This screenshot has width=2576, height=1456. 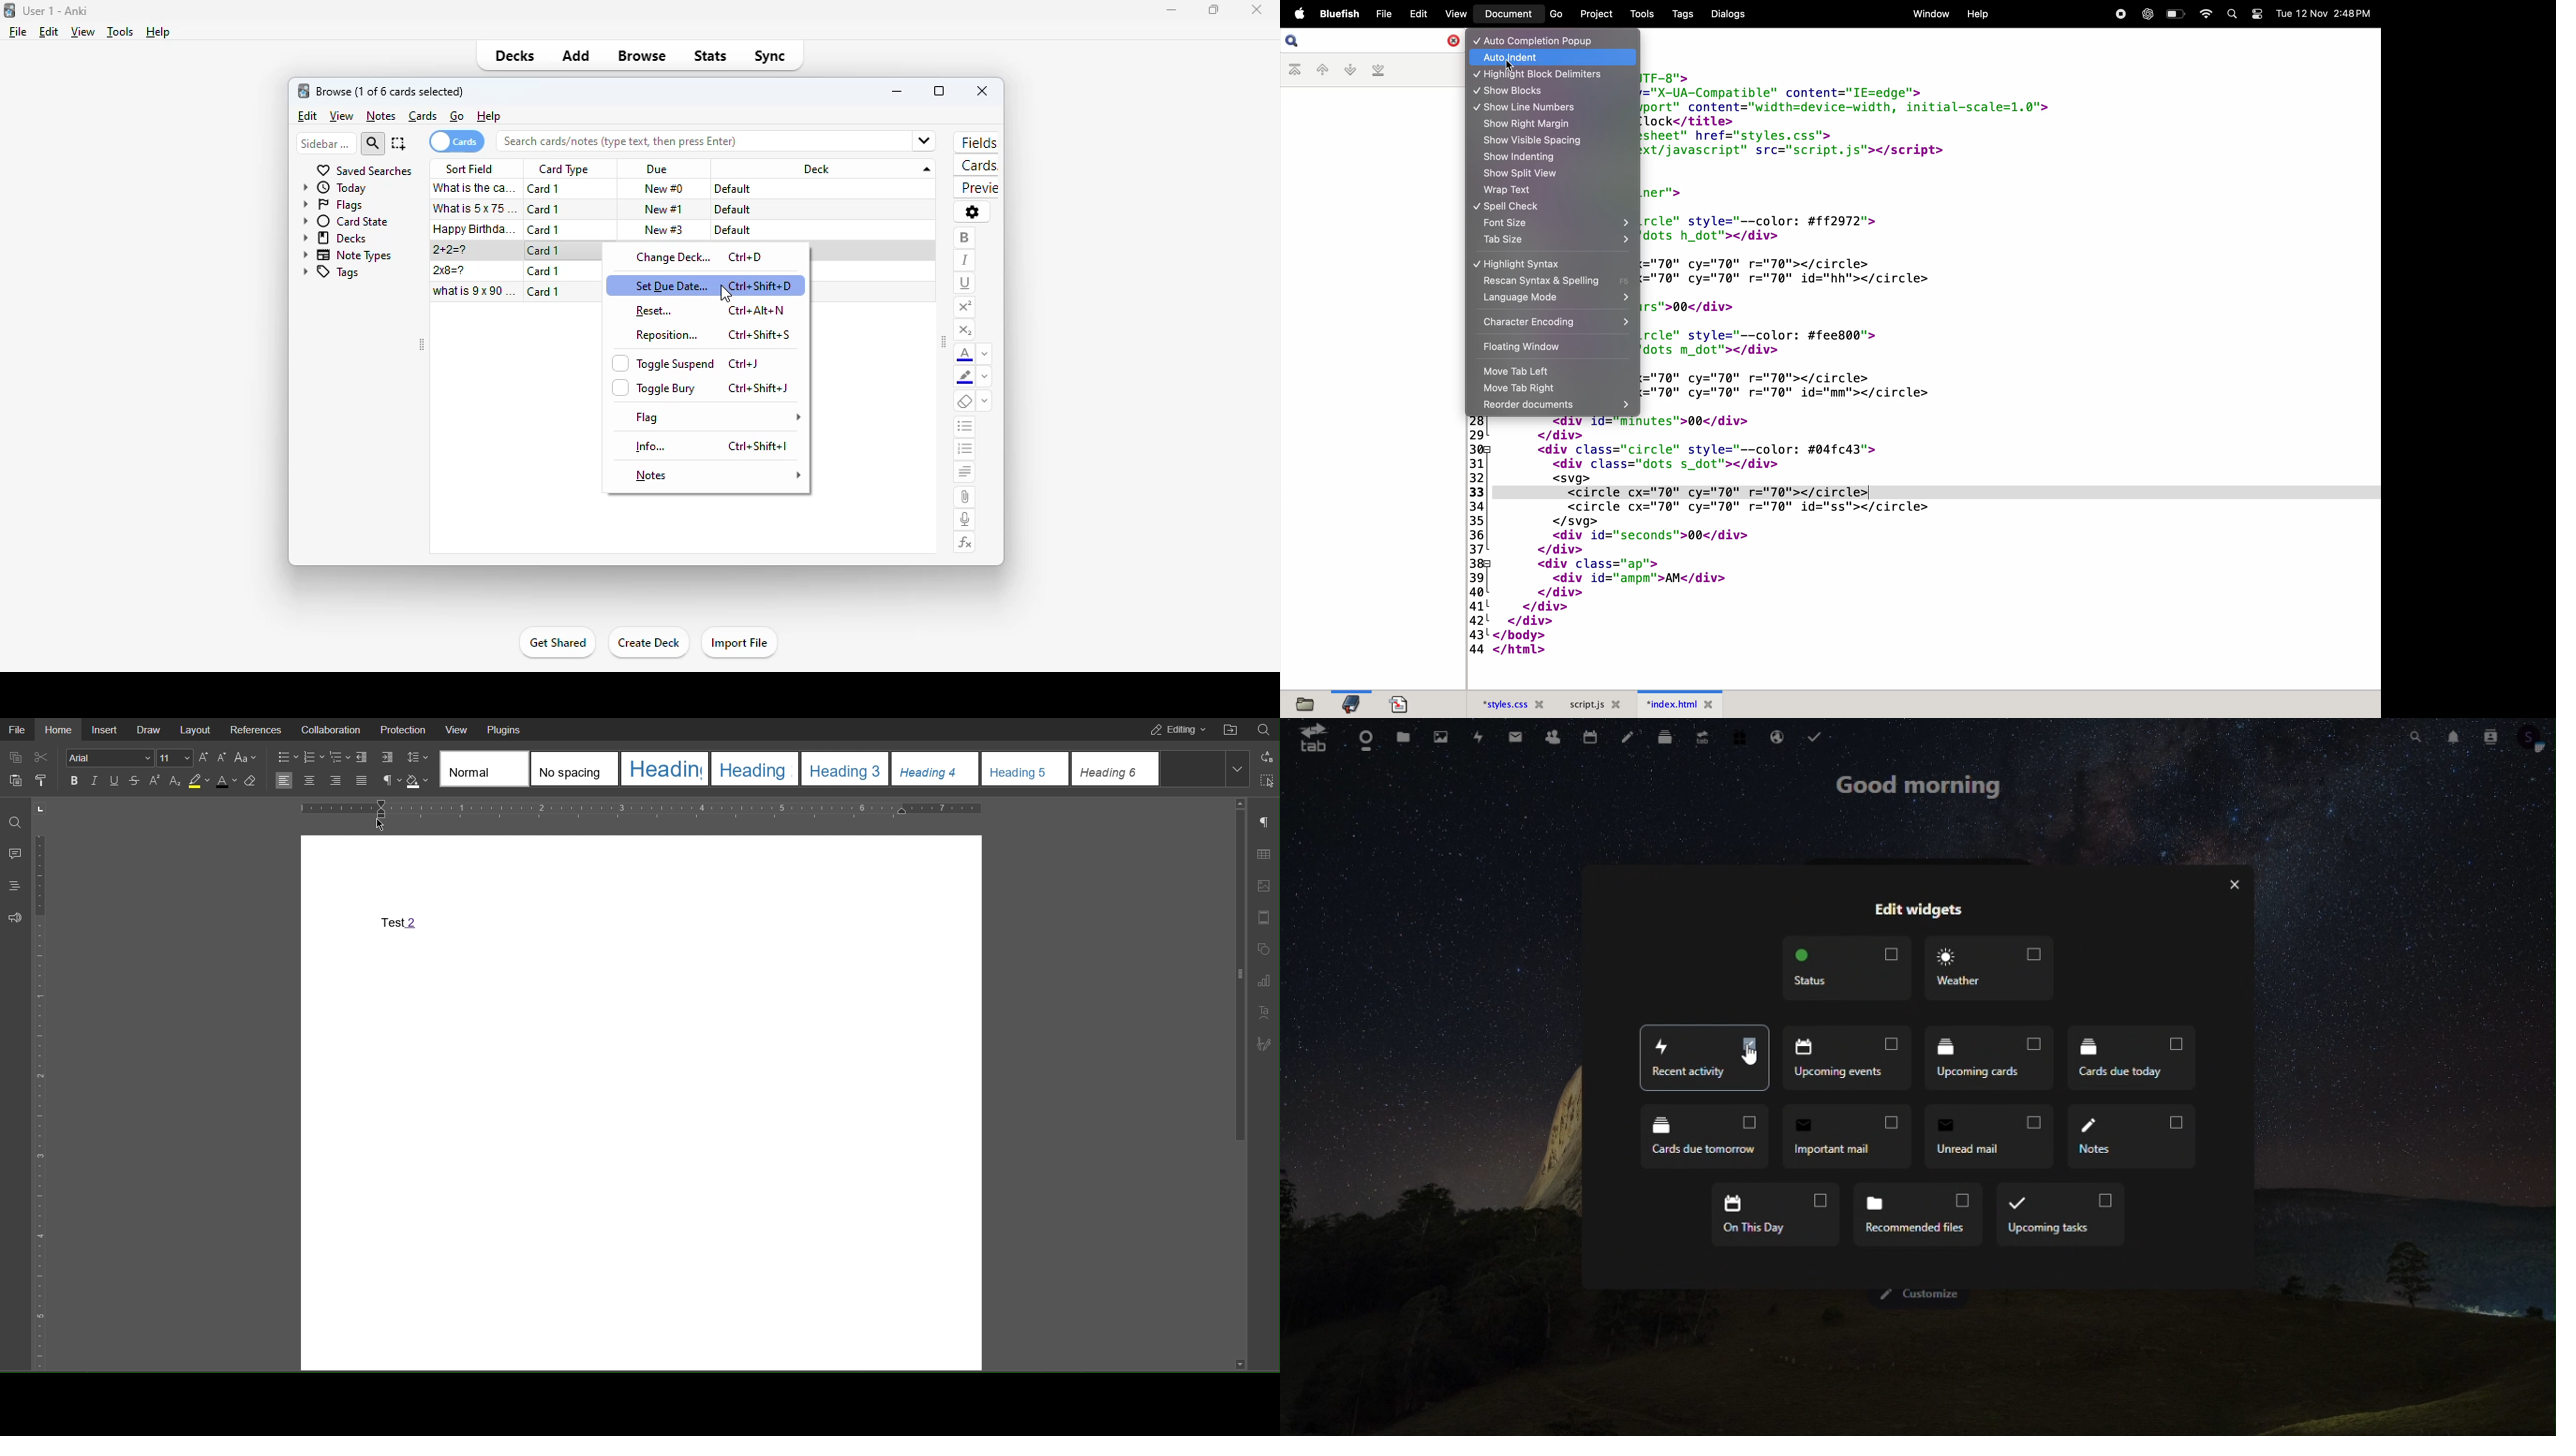 I want to click on reset, so click(x=653, y=311).